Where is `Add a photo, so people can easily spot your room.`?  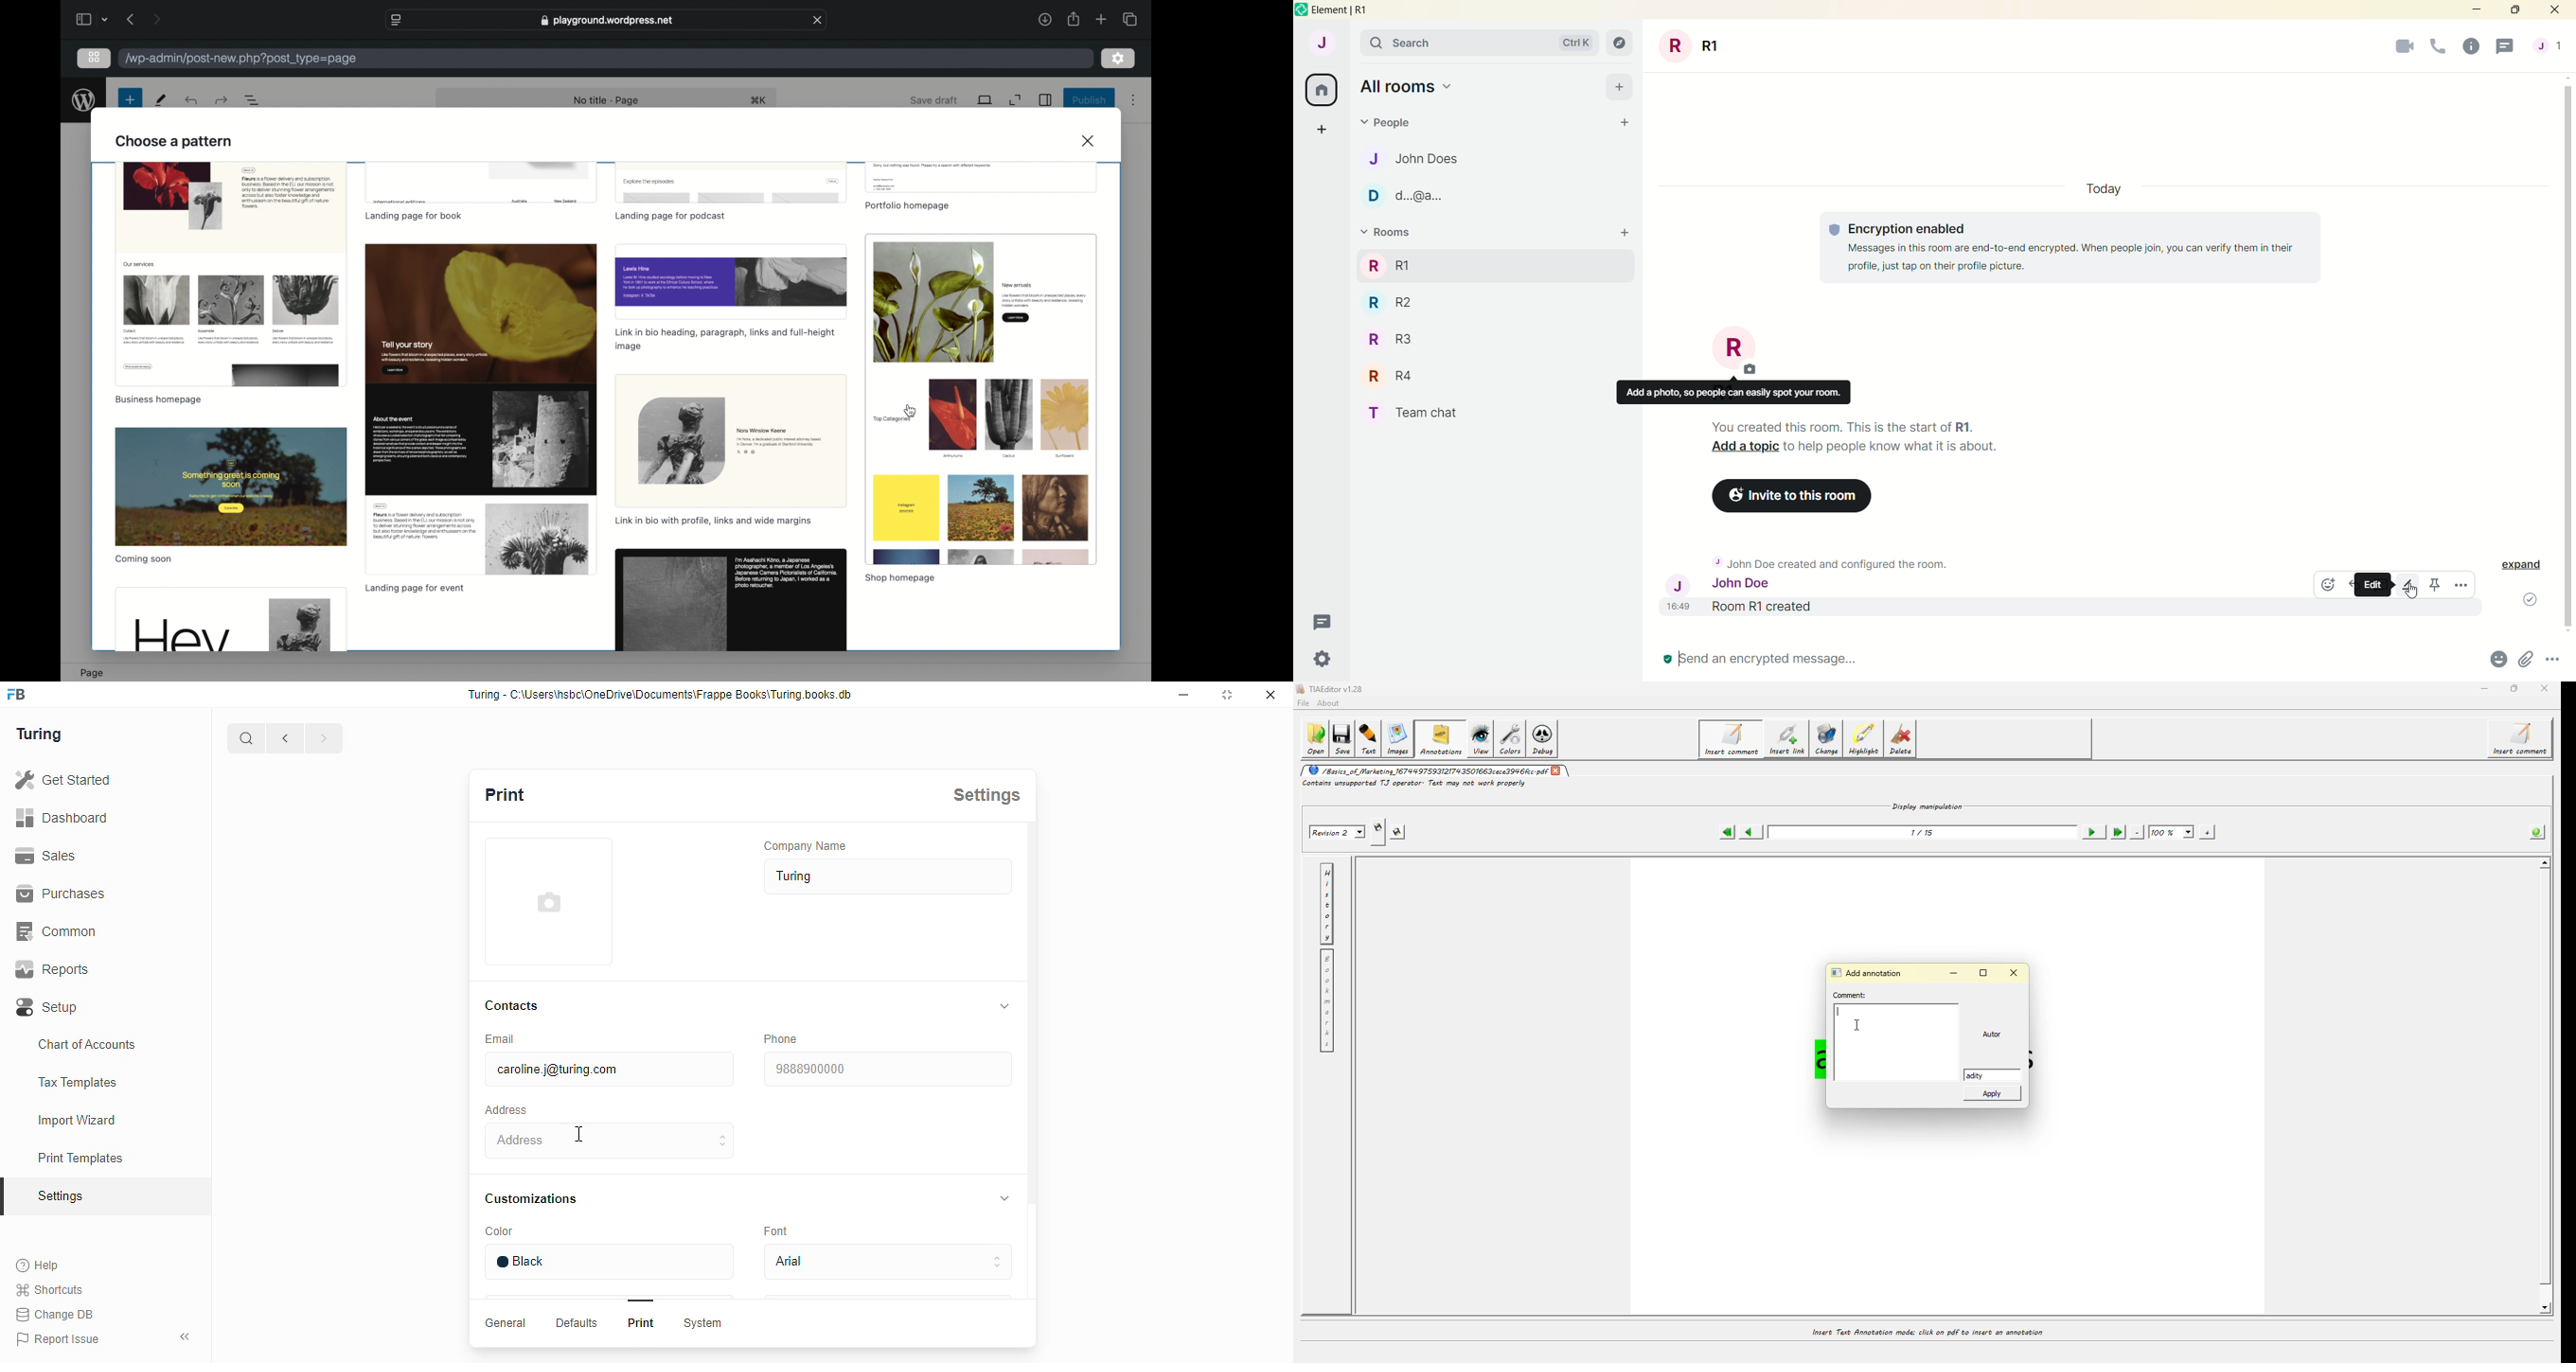 Add a photo, so people can easily spot your room. is located at coordinates (1736, 392).